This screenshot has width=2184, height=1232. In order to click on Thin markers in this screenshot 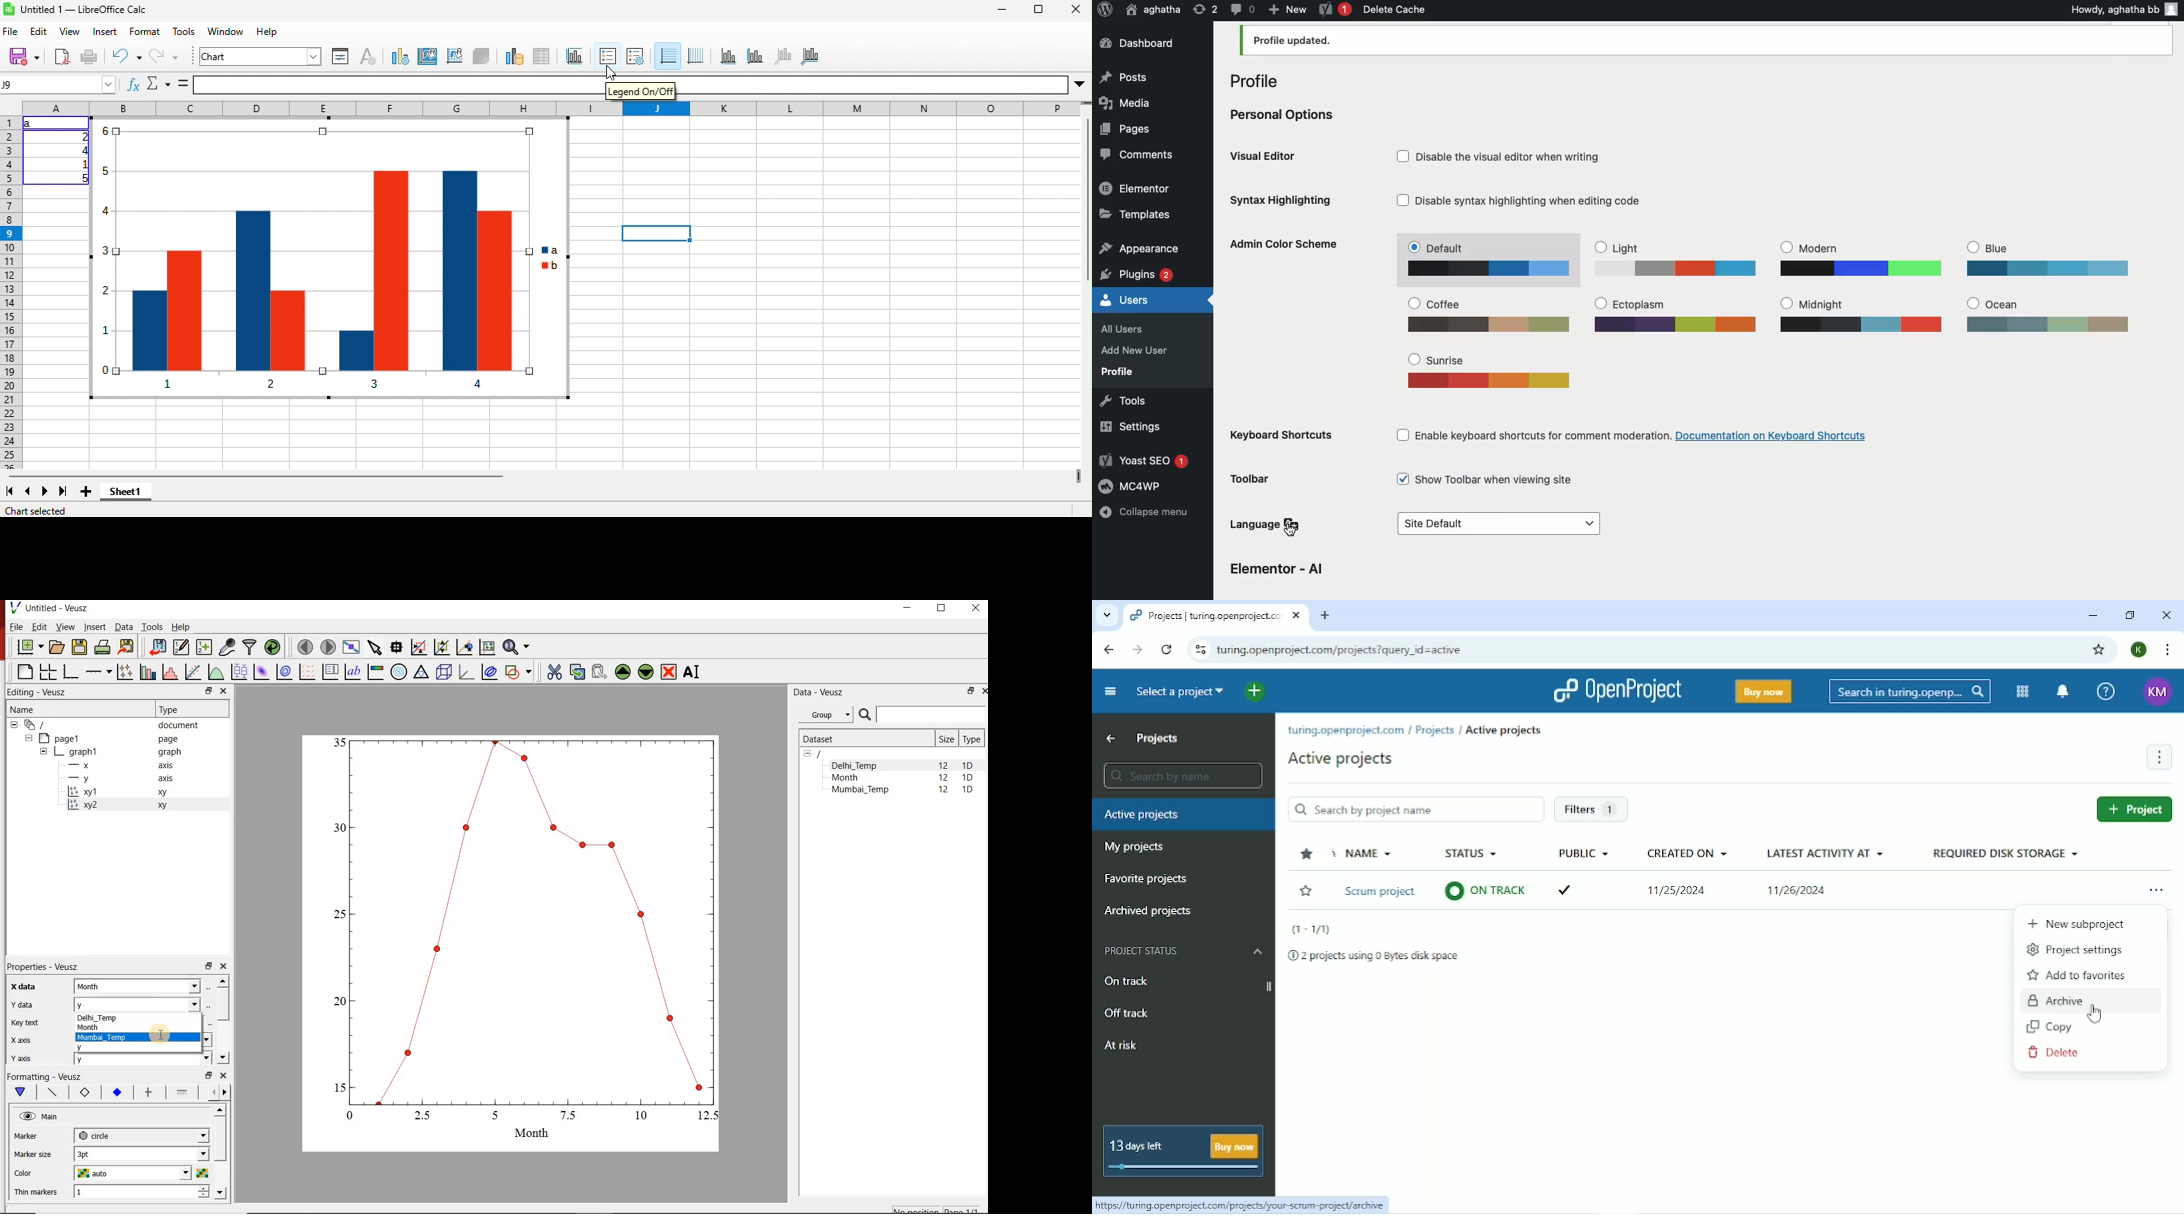, I will do `click(35, 1193)`.